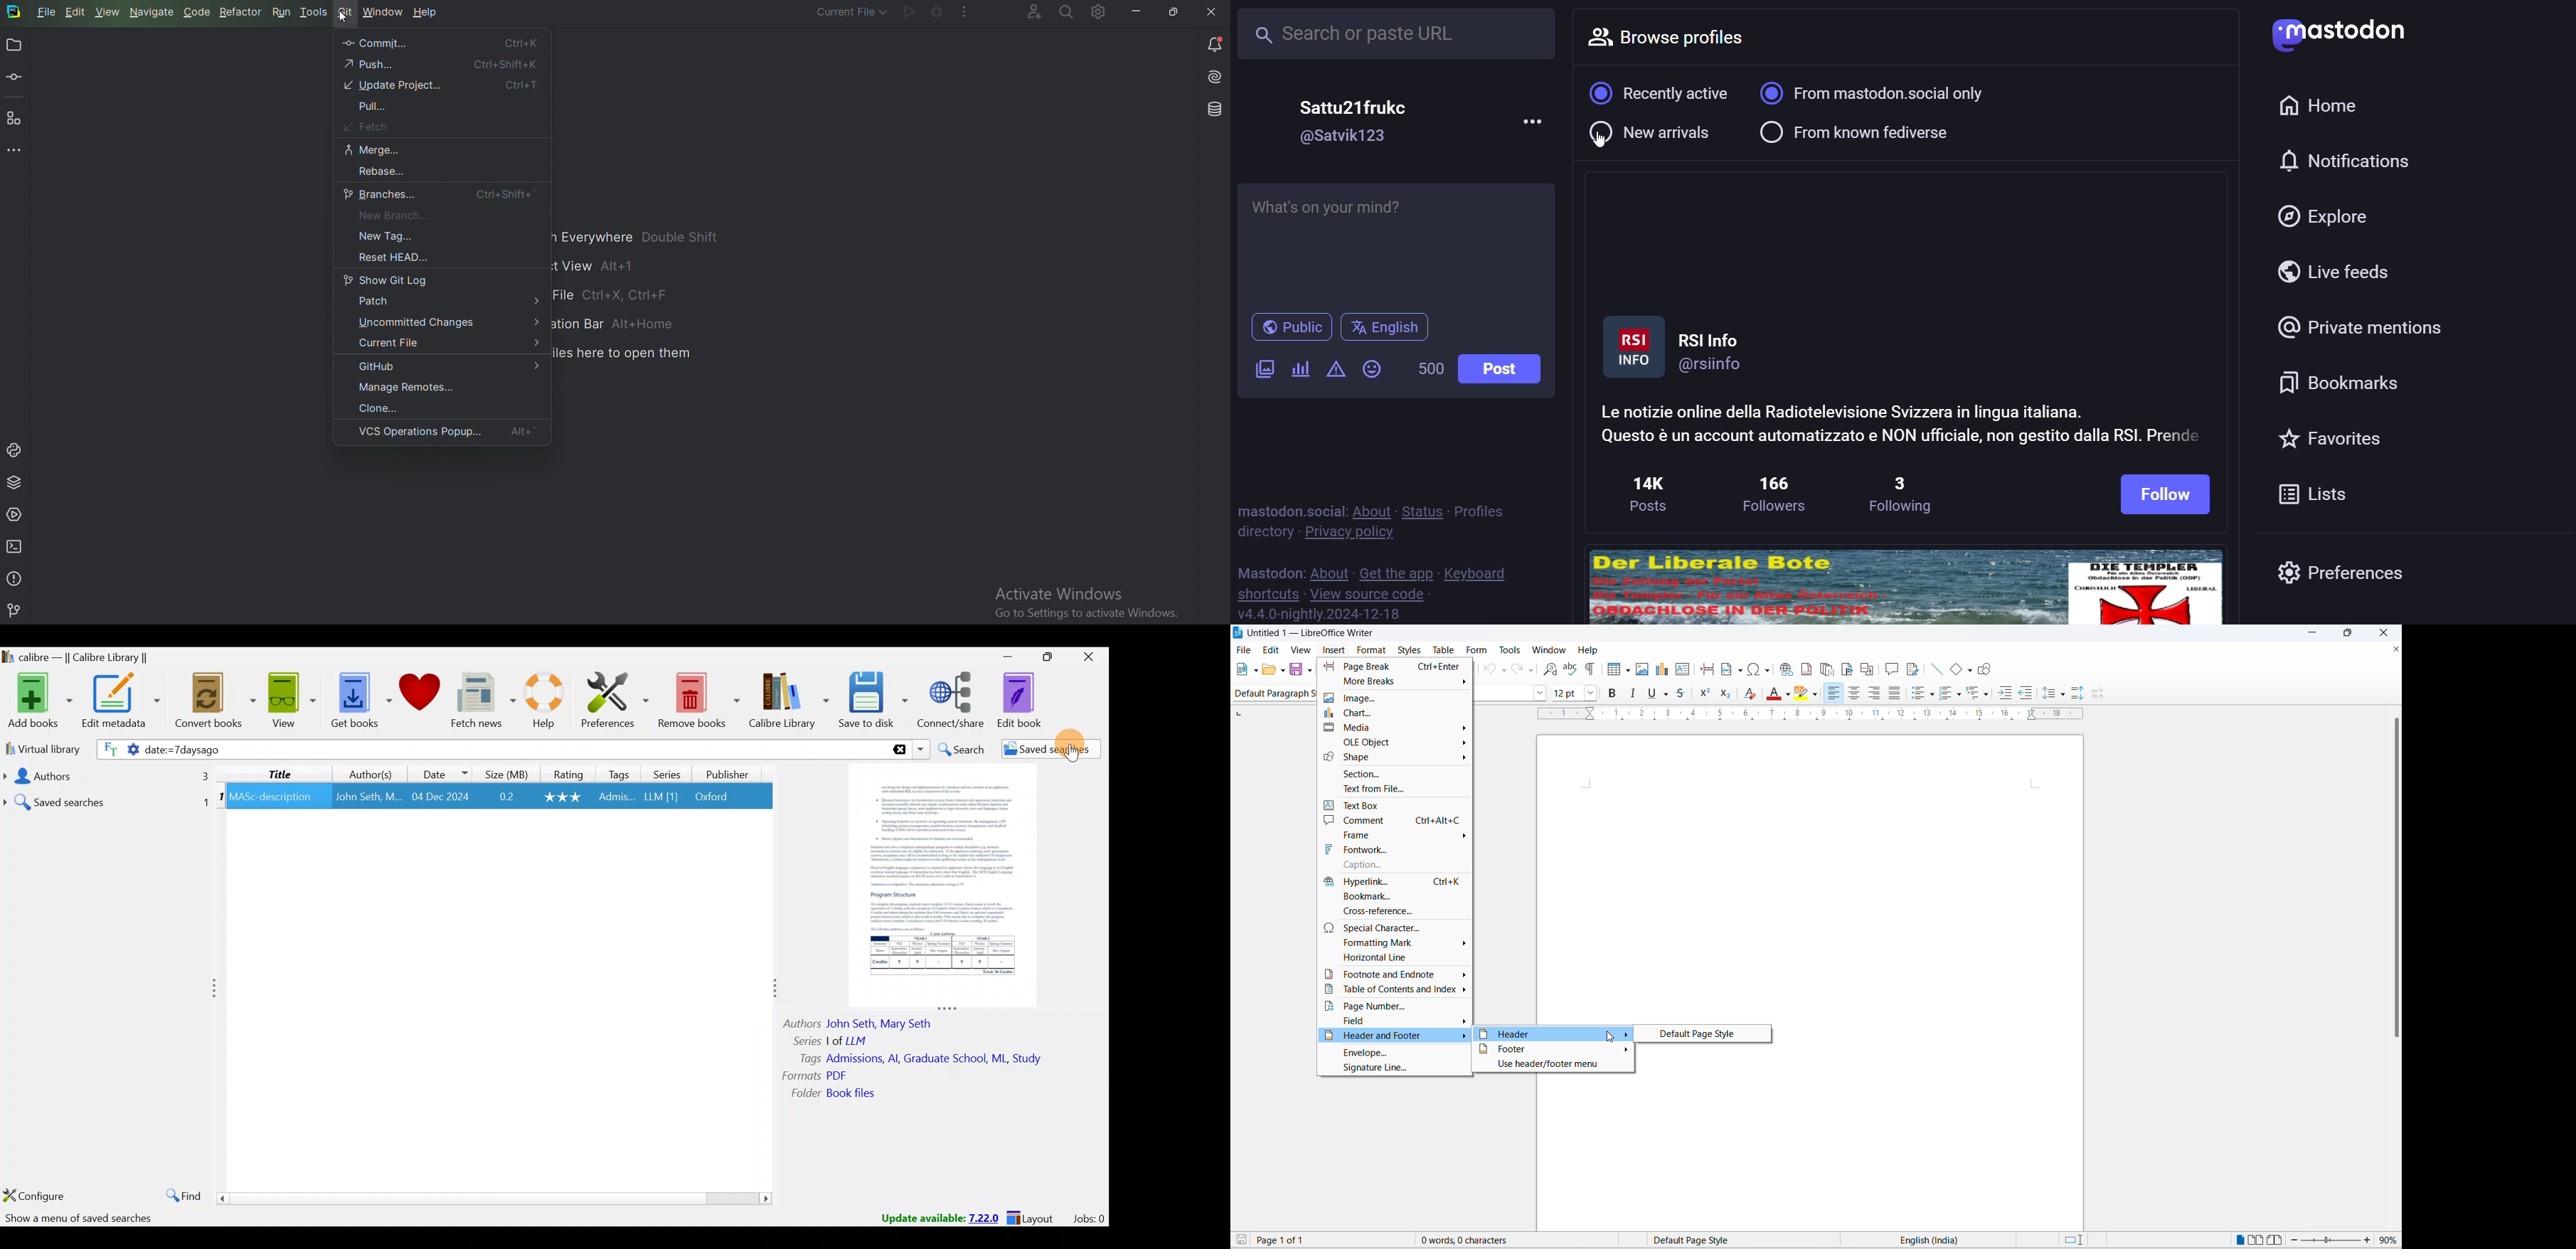 Image resolution: width=2576 pixels, height=1260 pixels. Describe the element at coordinates (384, 13) in the screenshot. I see `Window` at that location.